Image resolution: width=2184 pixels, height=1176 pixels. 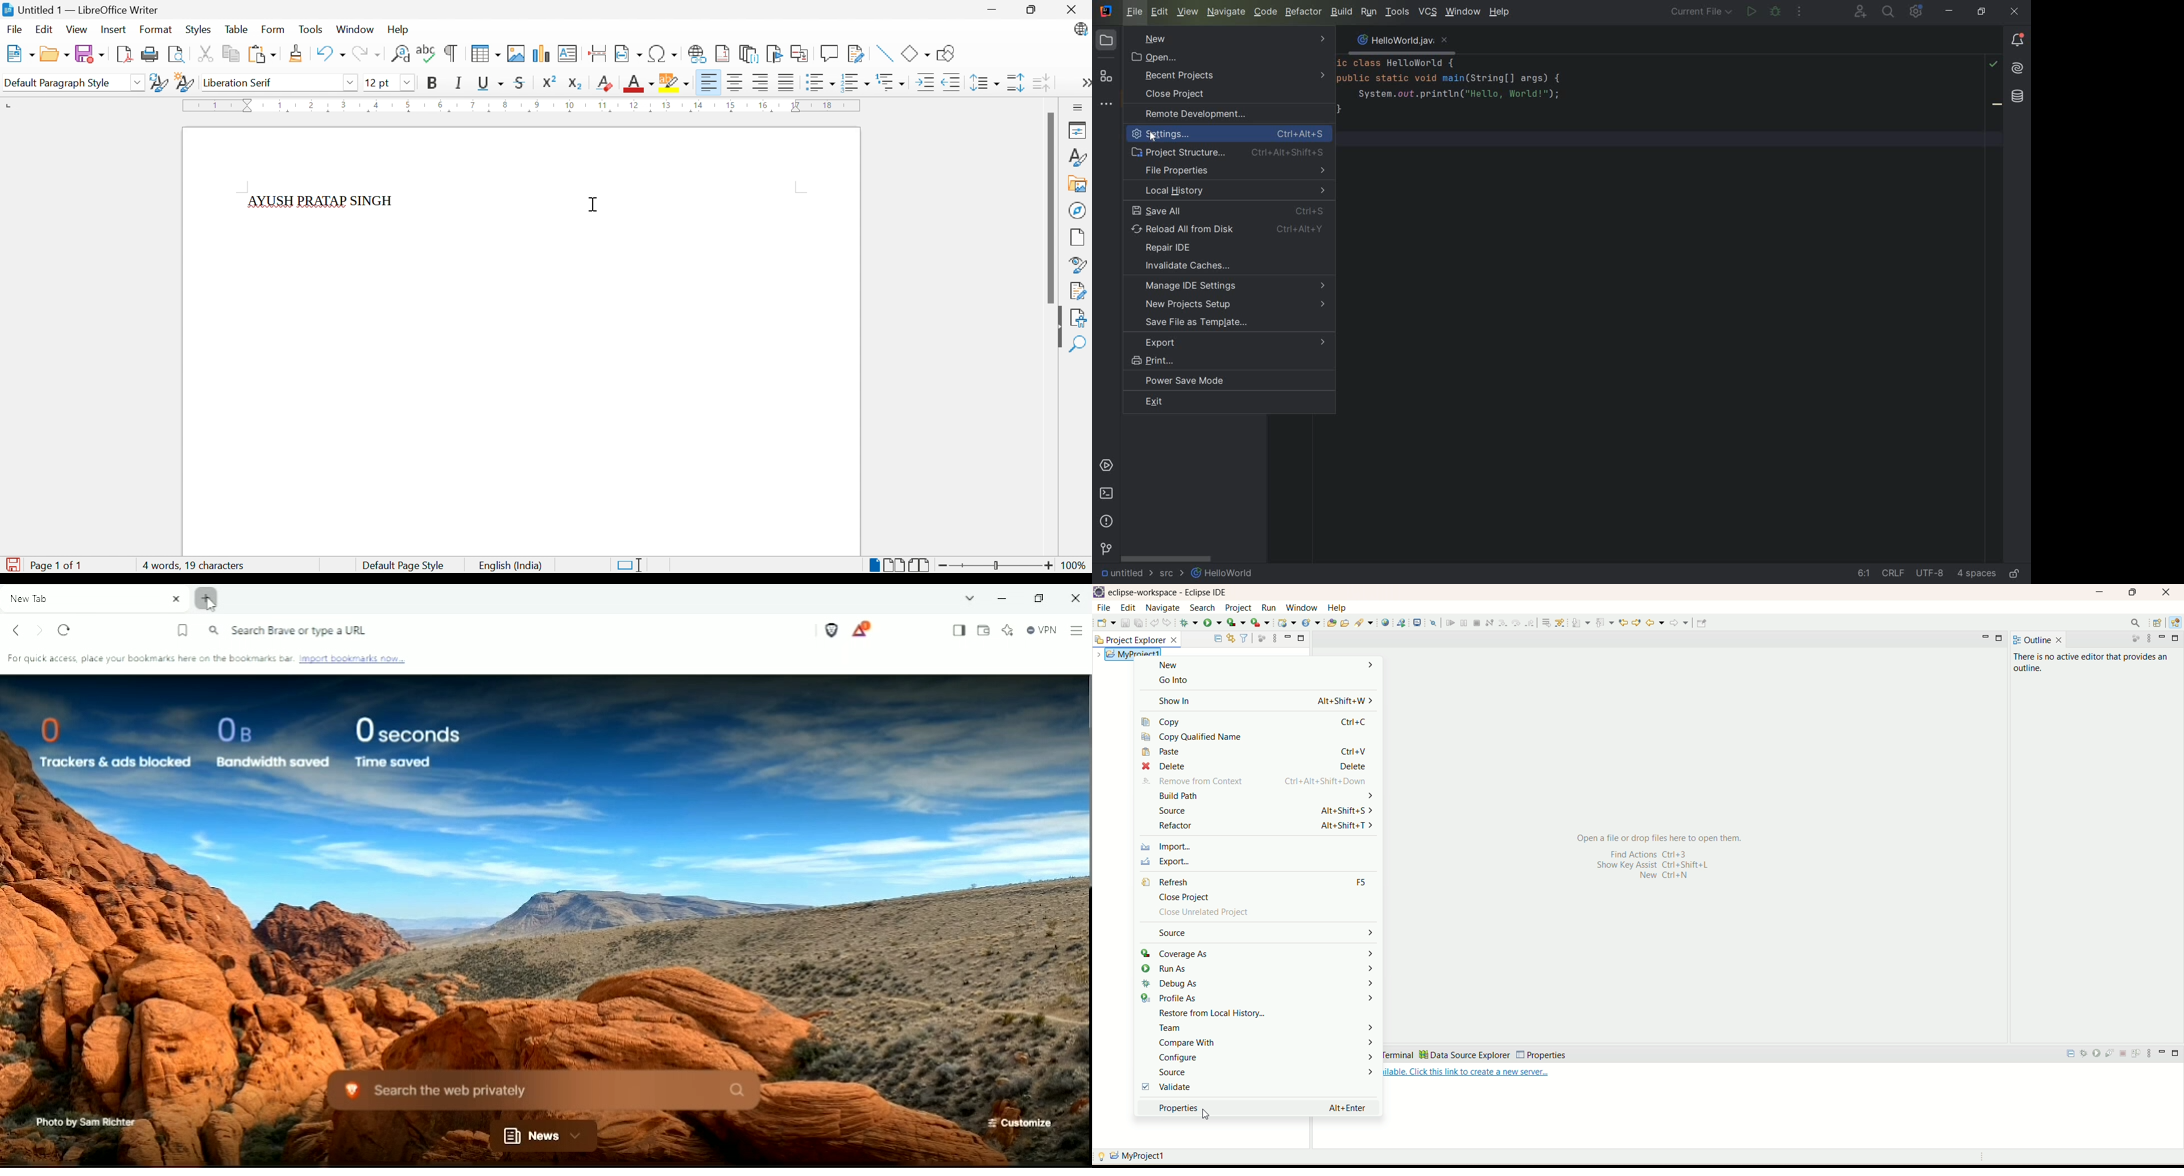 What do you see at coordinates (296, 53) in the screenshot?
I see `Clone Formatting` at bounding box center [296, 53].